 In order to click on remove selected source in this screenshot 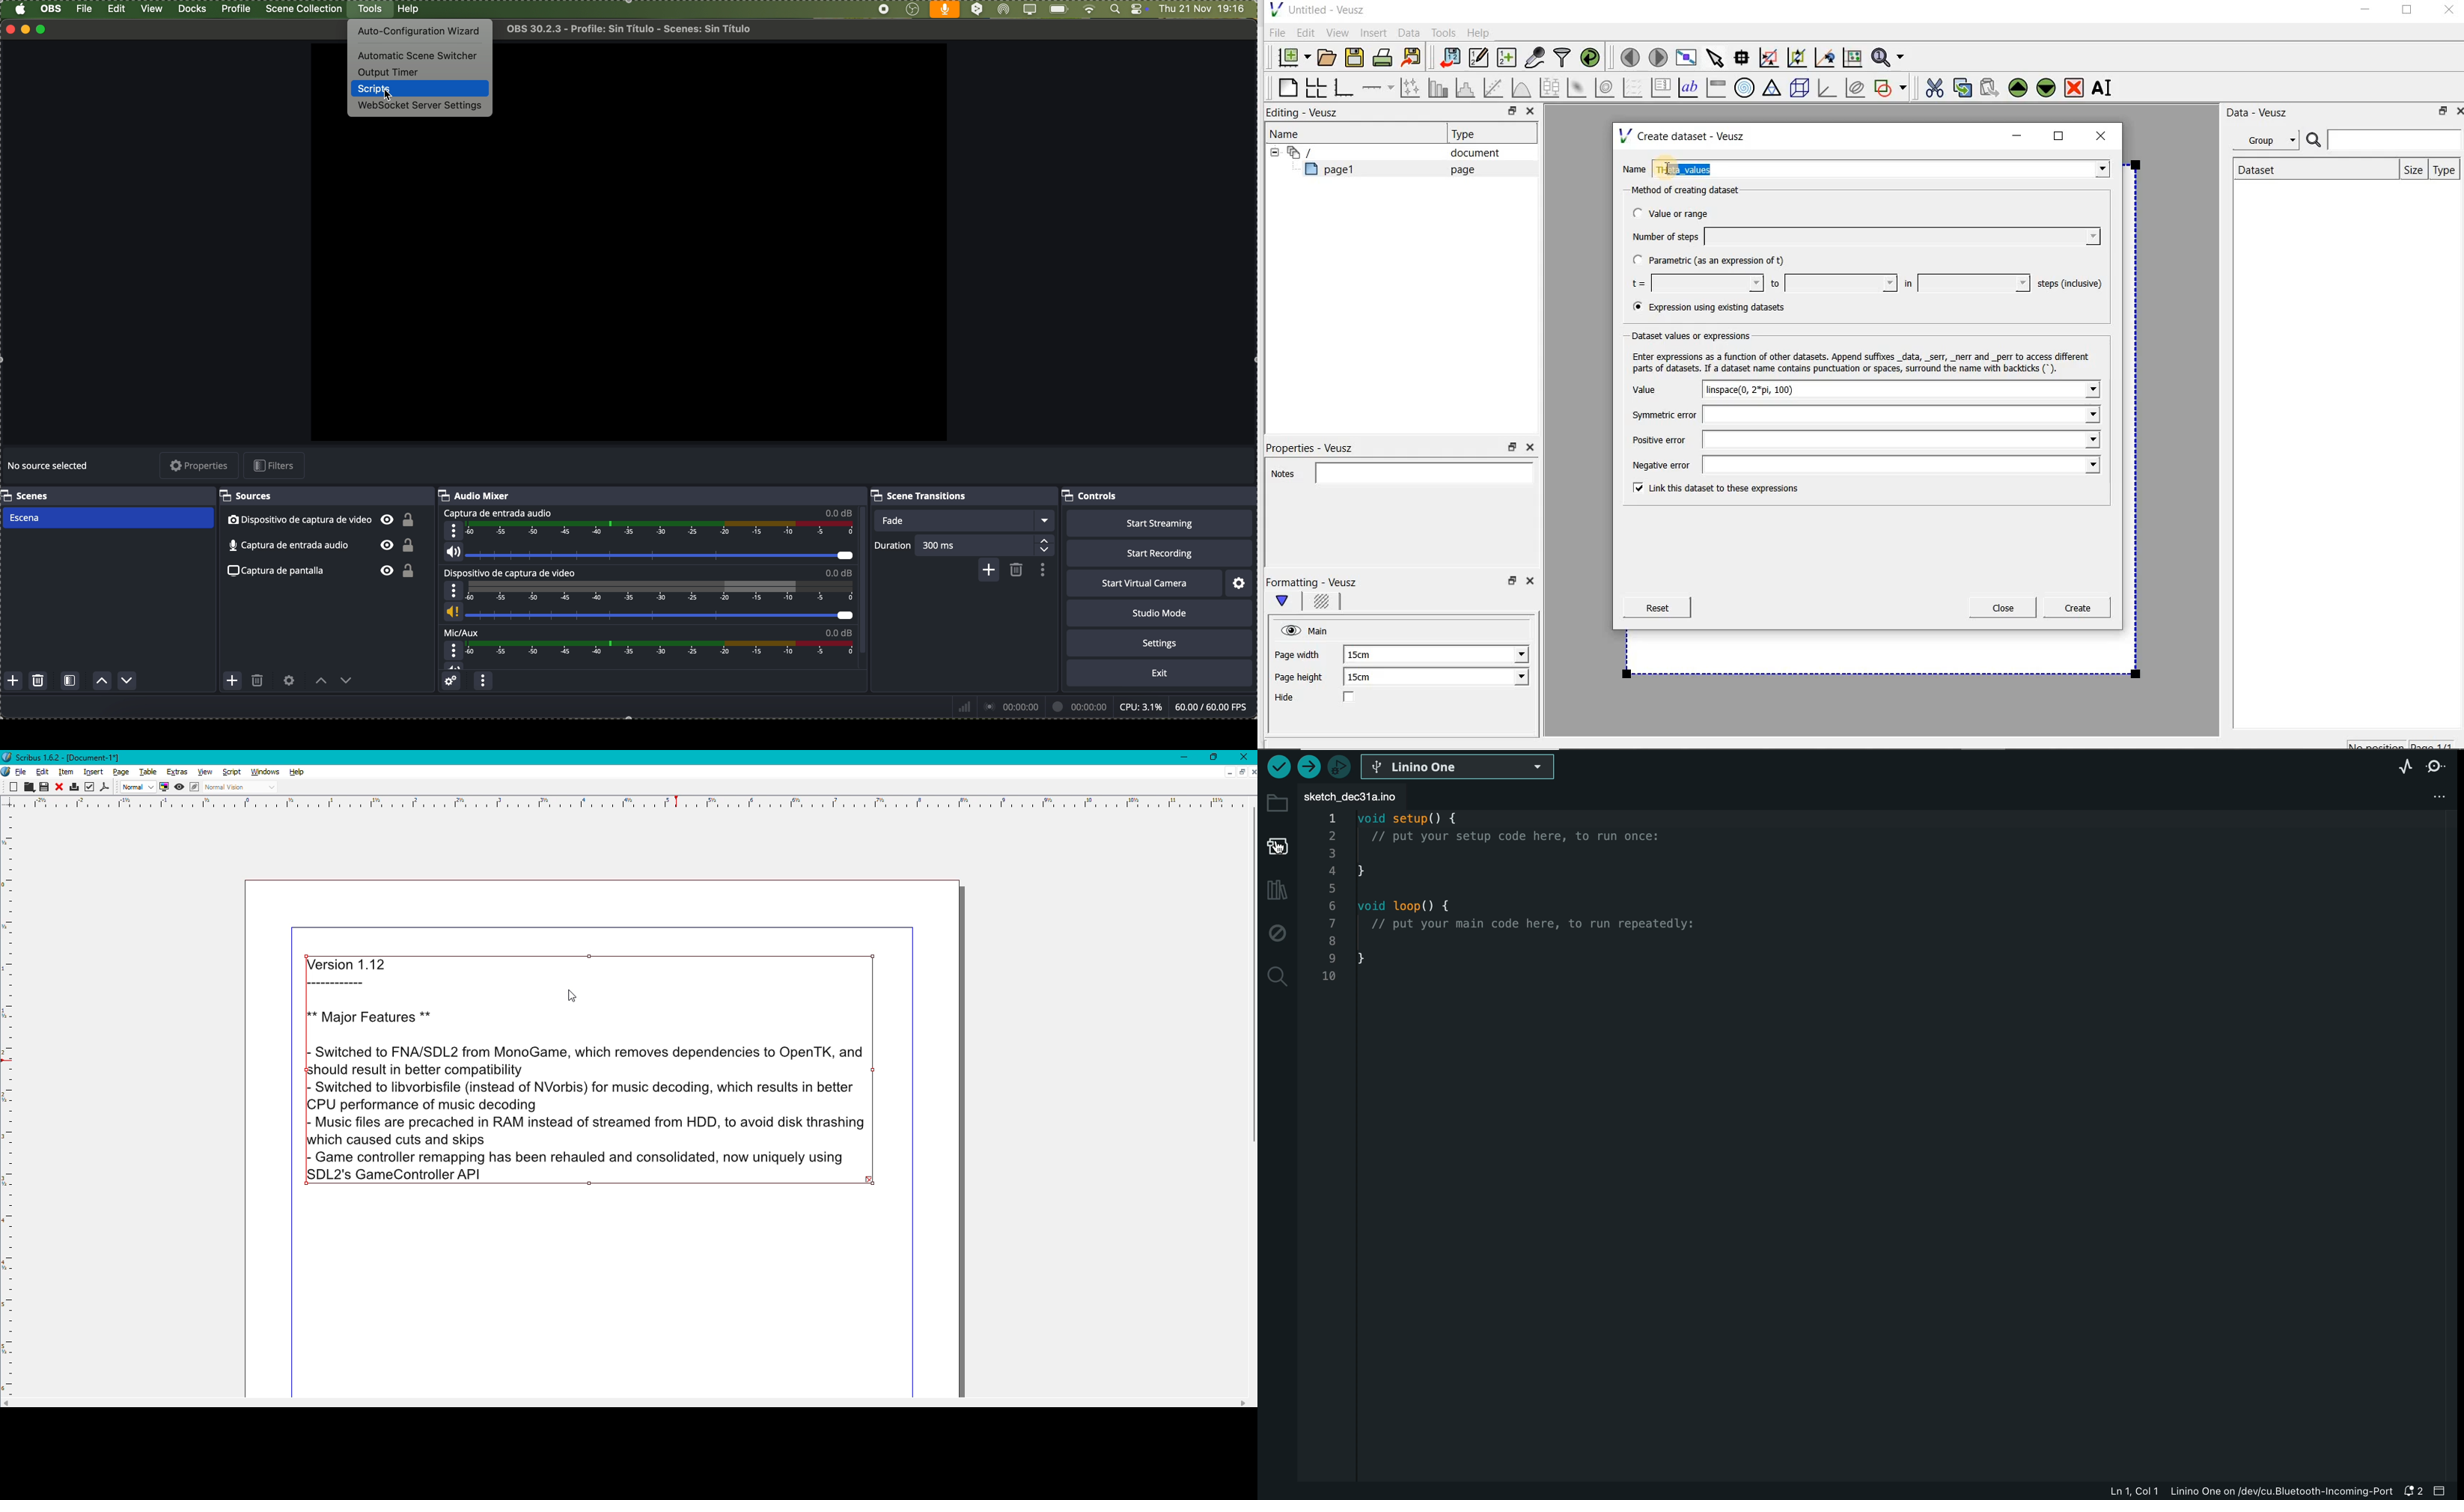, I will do `click(258, 683)`.